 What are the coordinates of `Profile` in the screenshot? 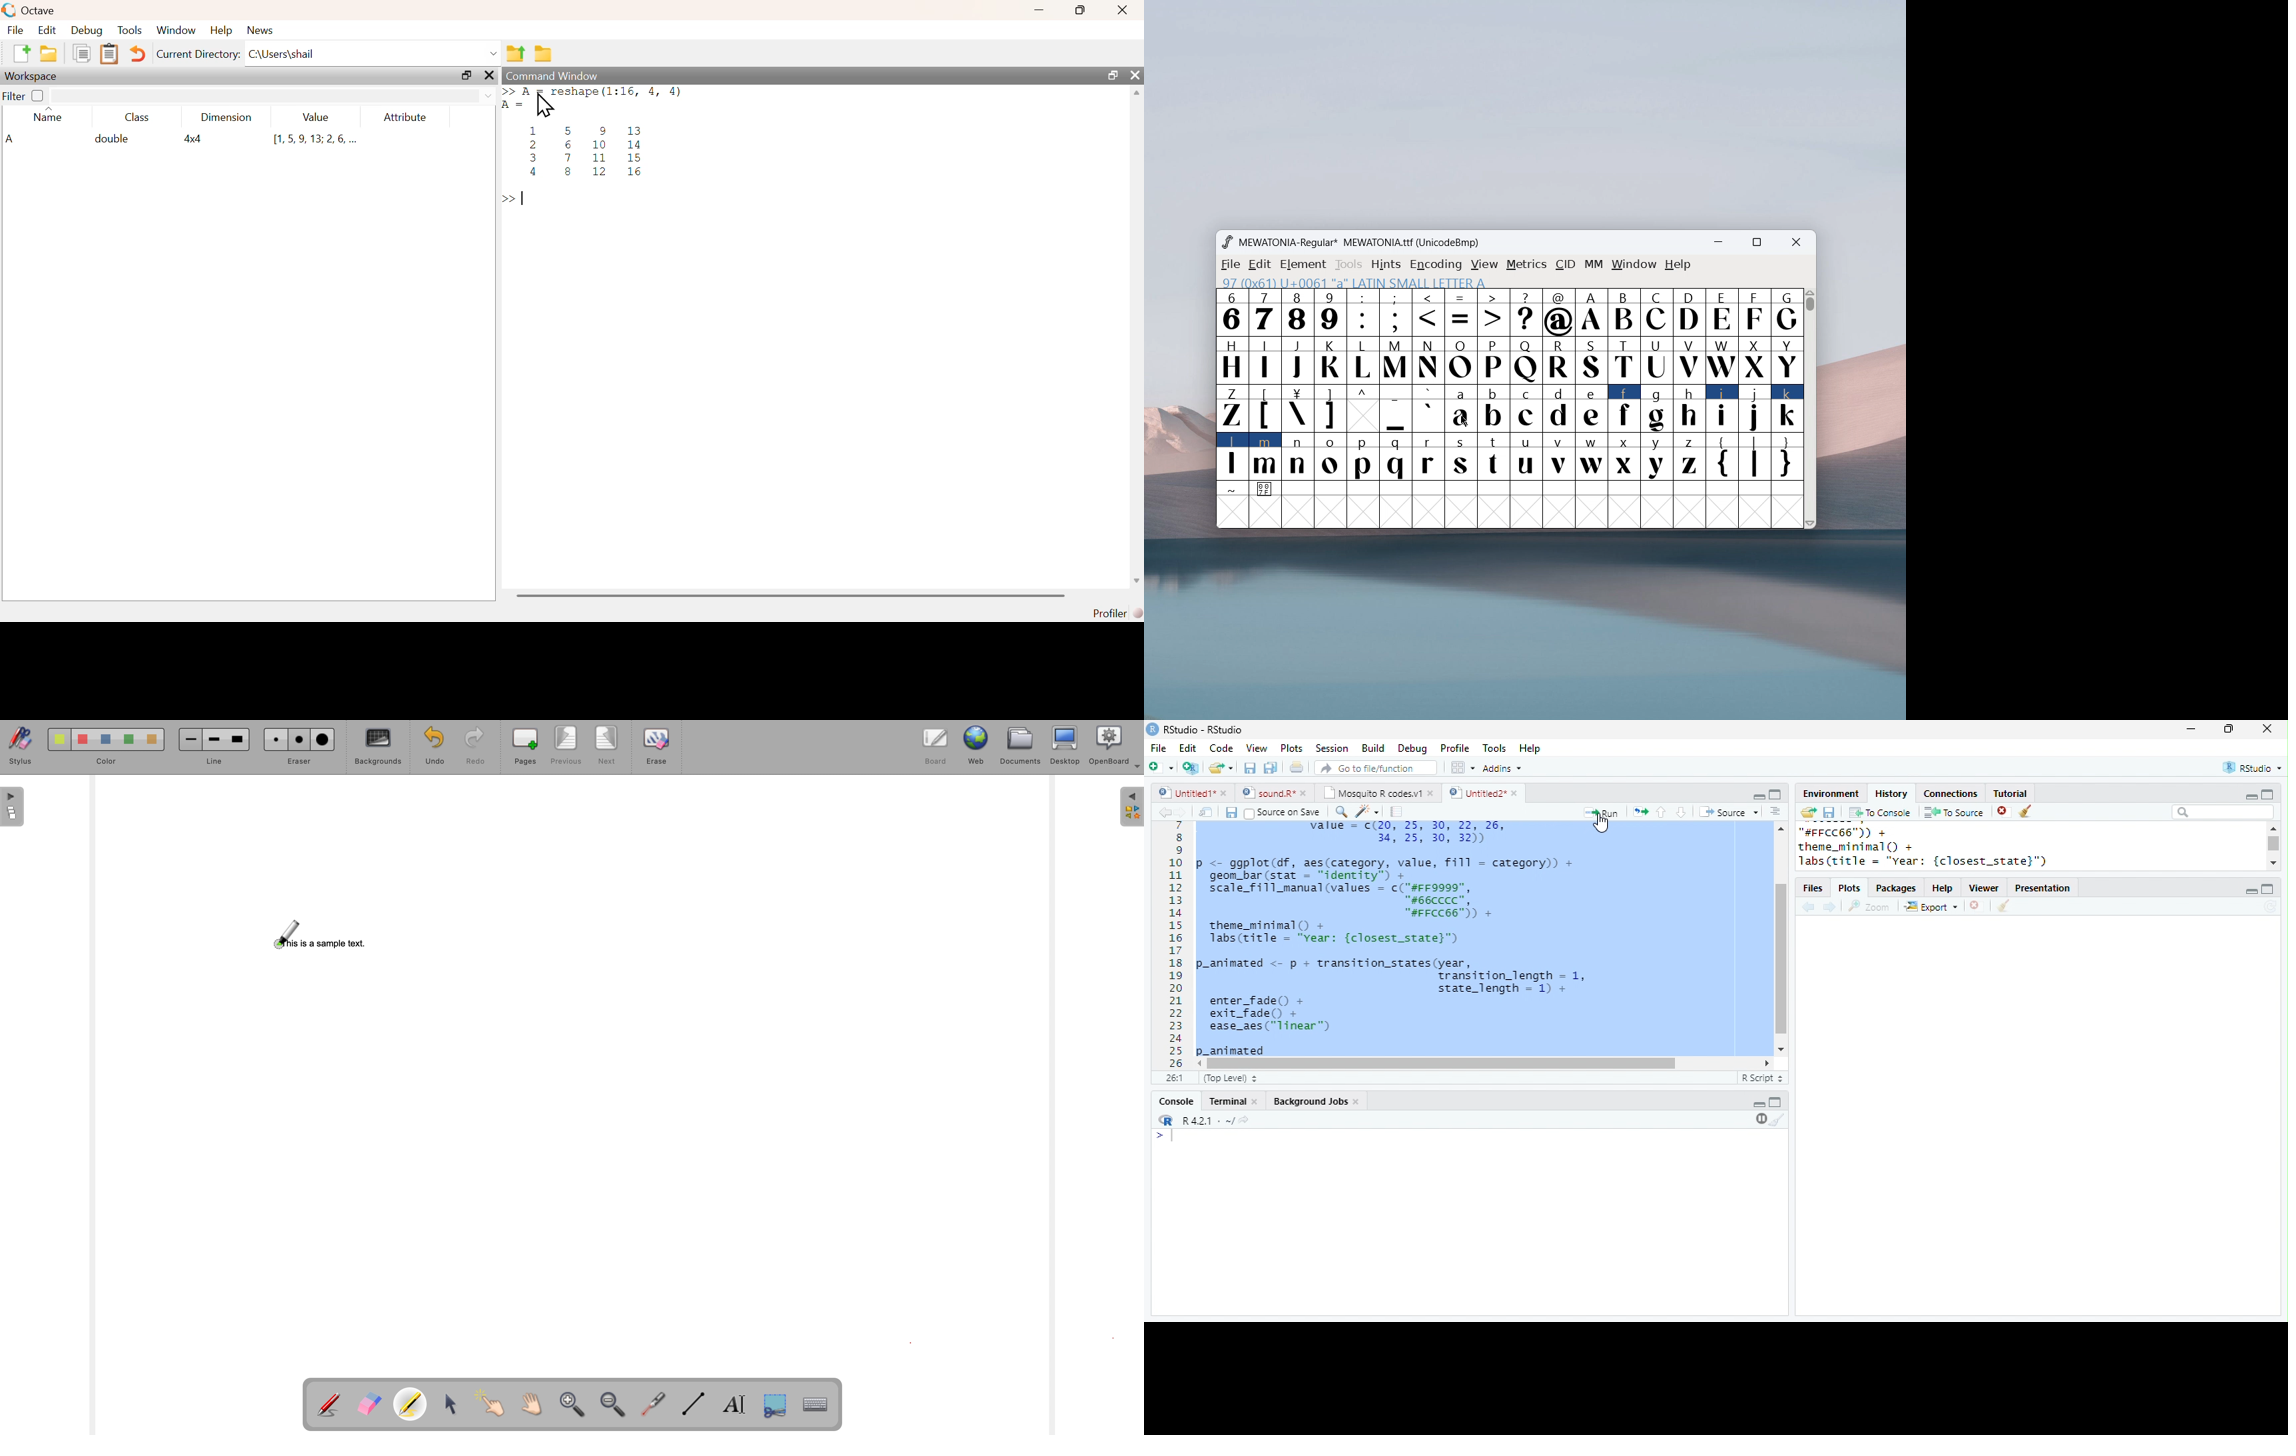 It's located at (1456, 748).